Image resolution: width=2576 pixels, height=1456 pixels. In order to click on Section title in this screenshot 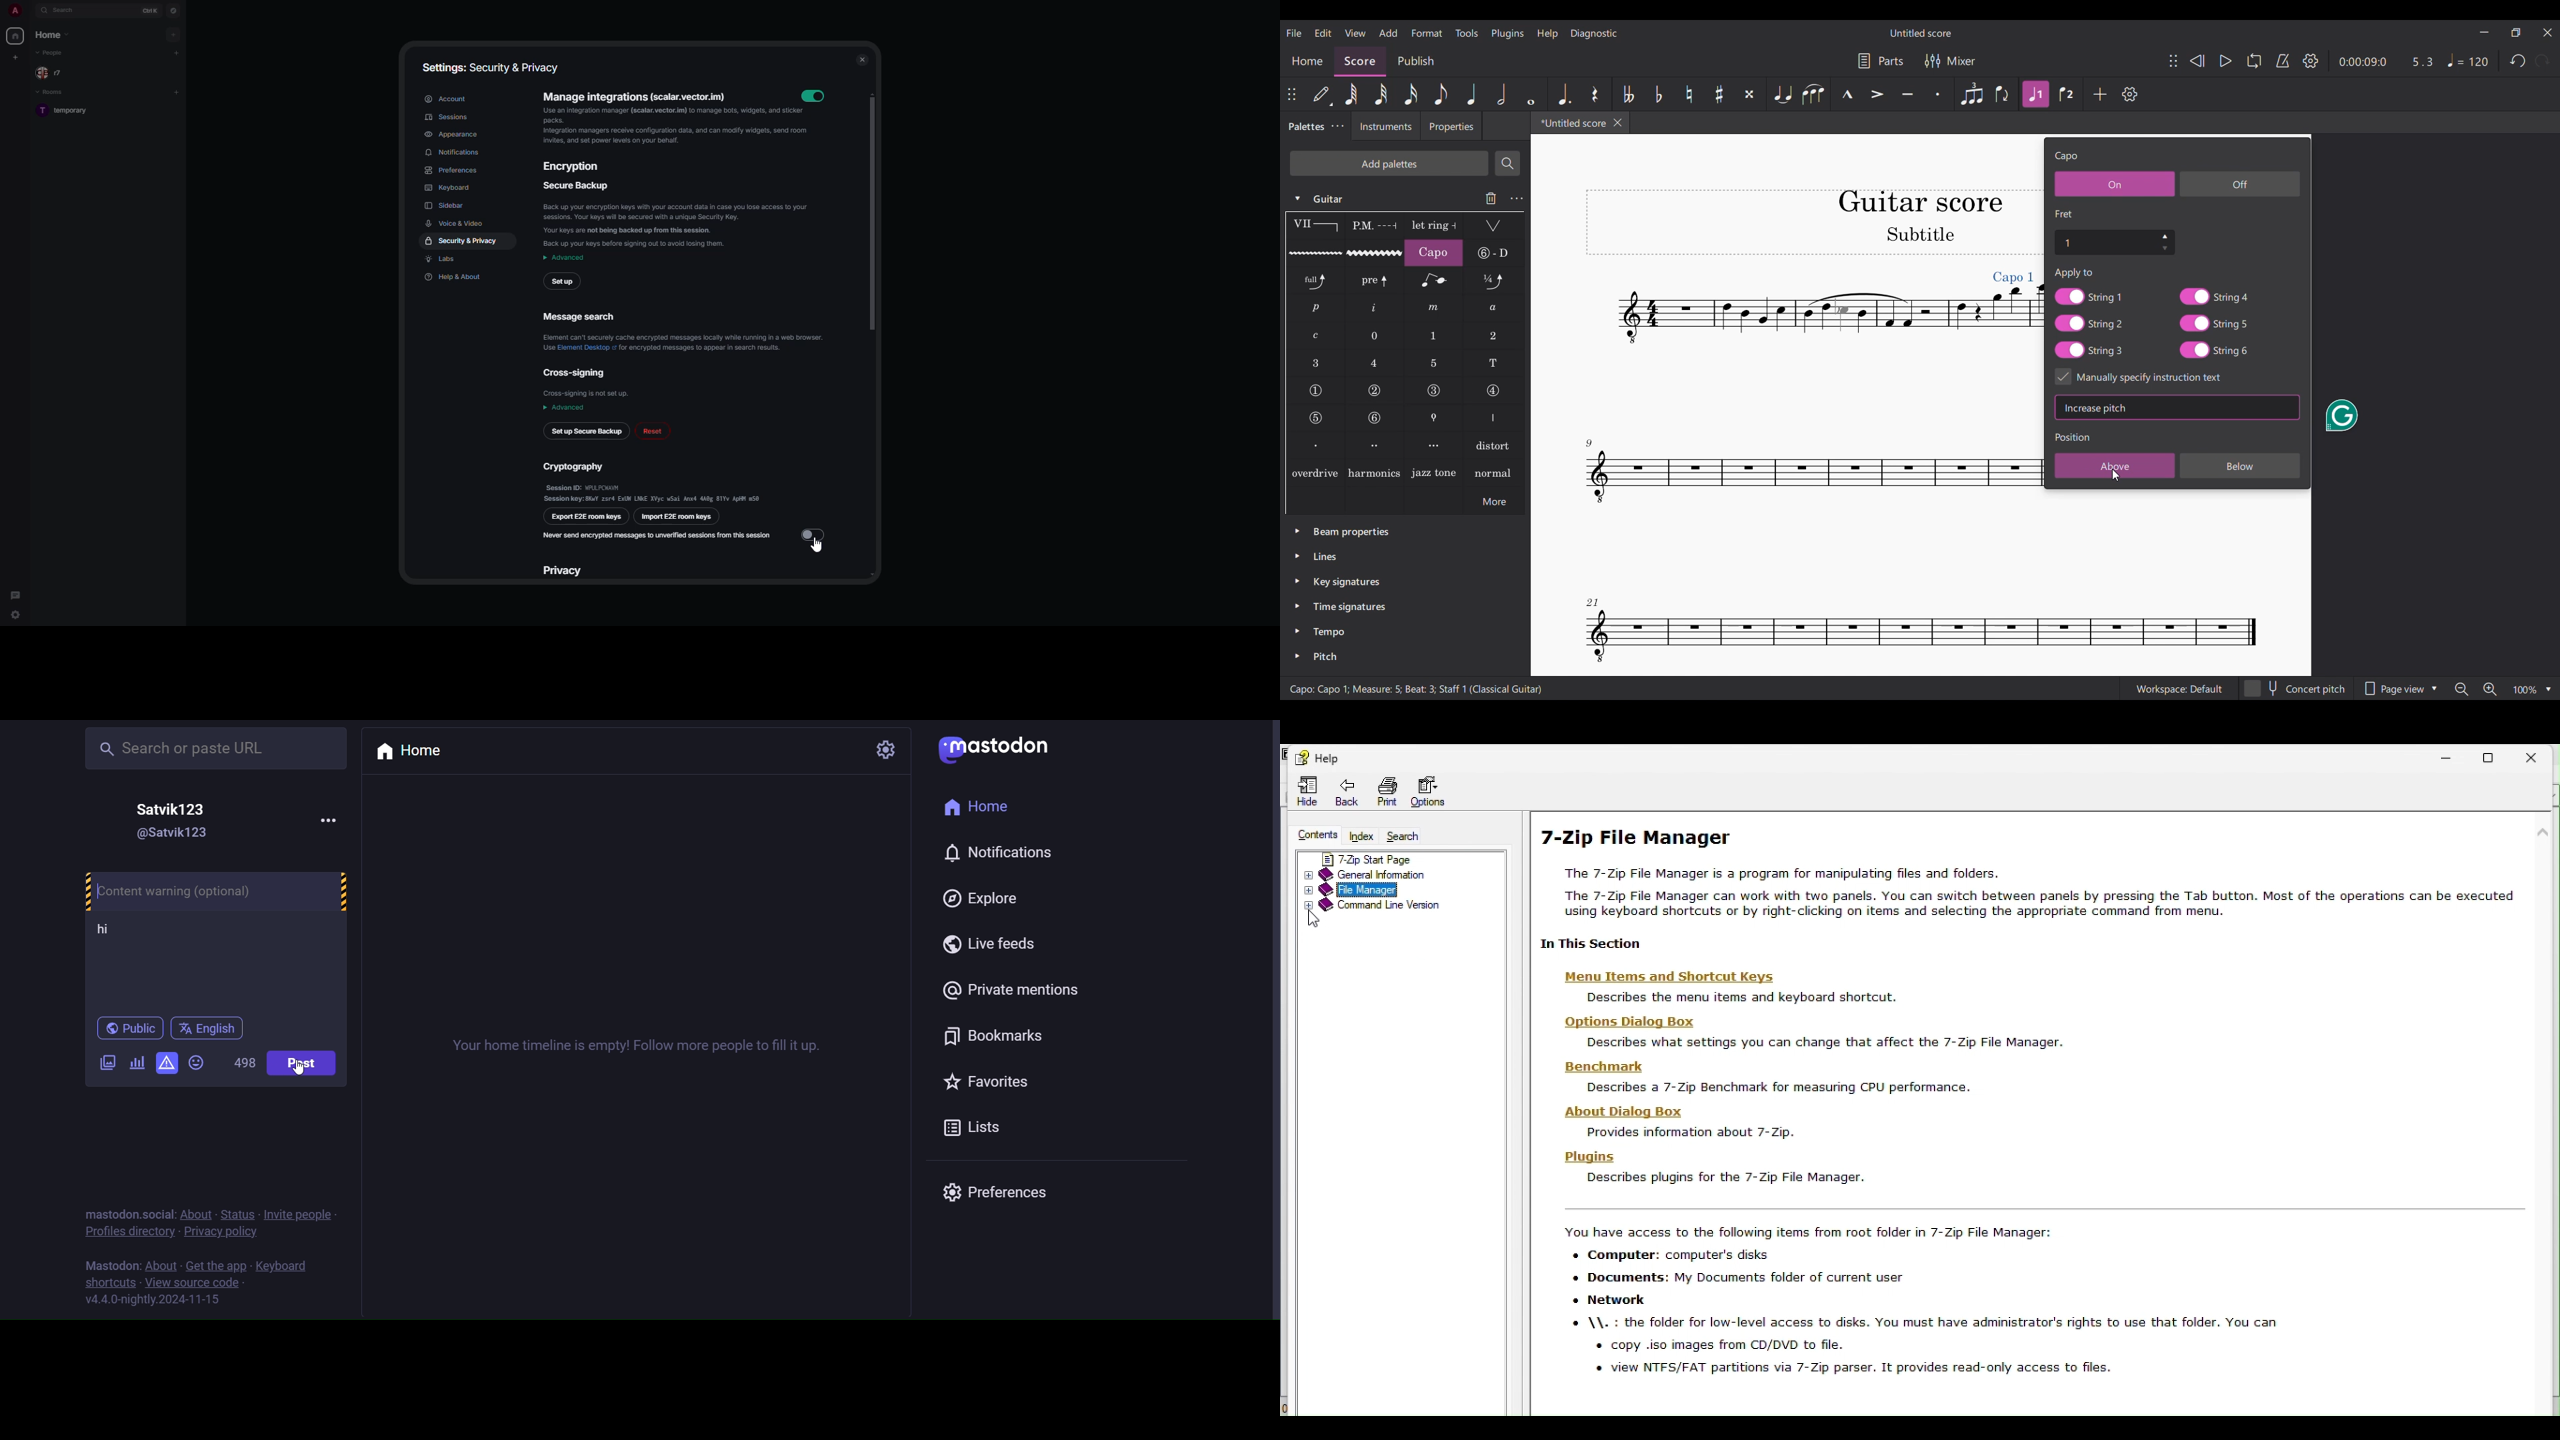, I will do `click(2073, 436)`.